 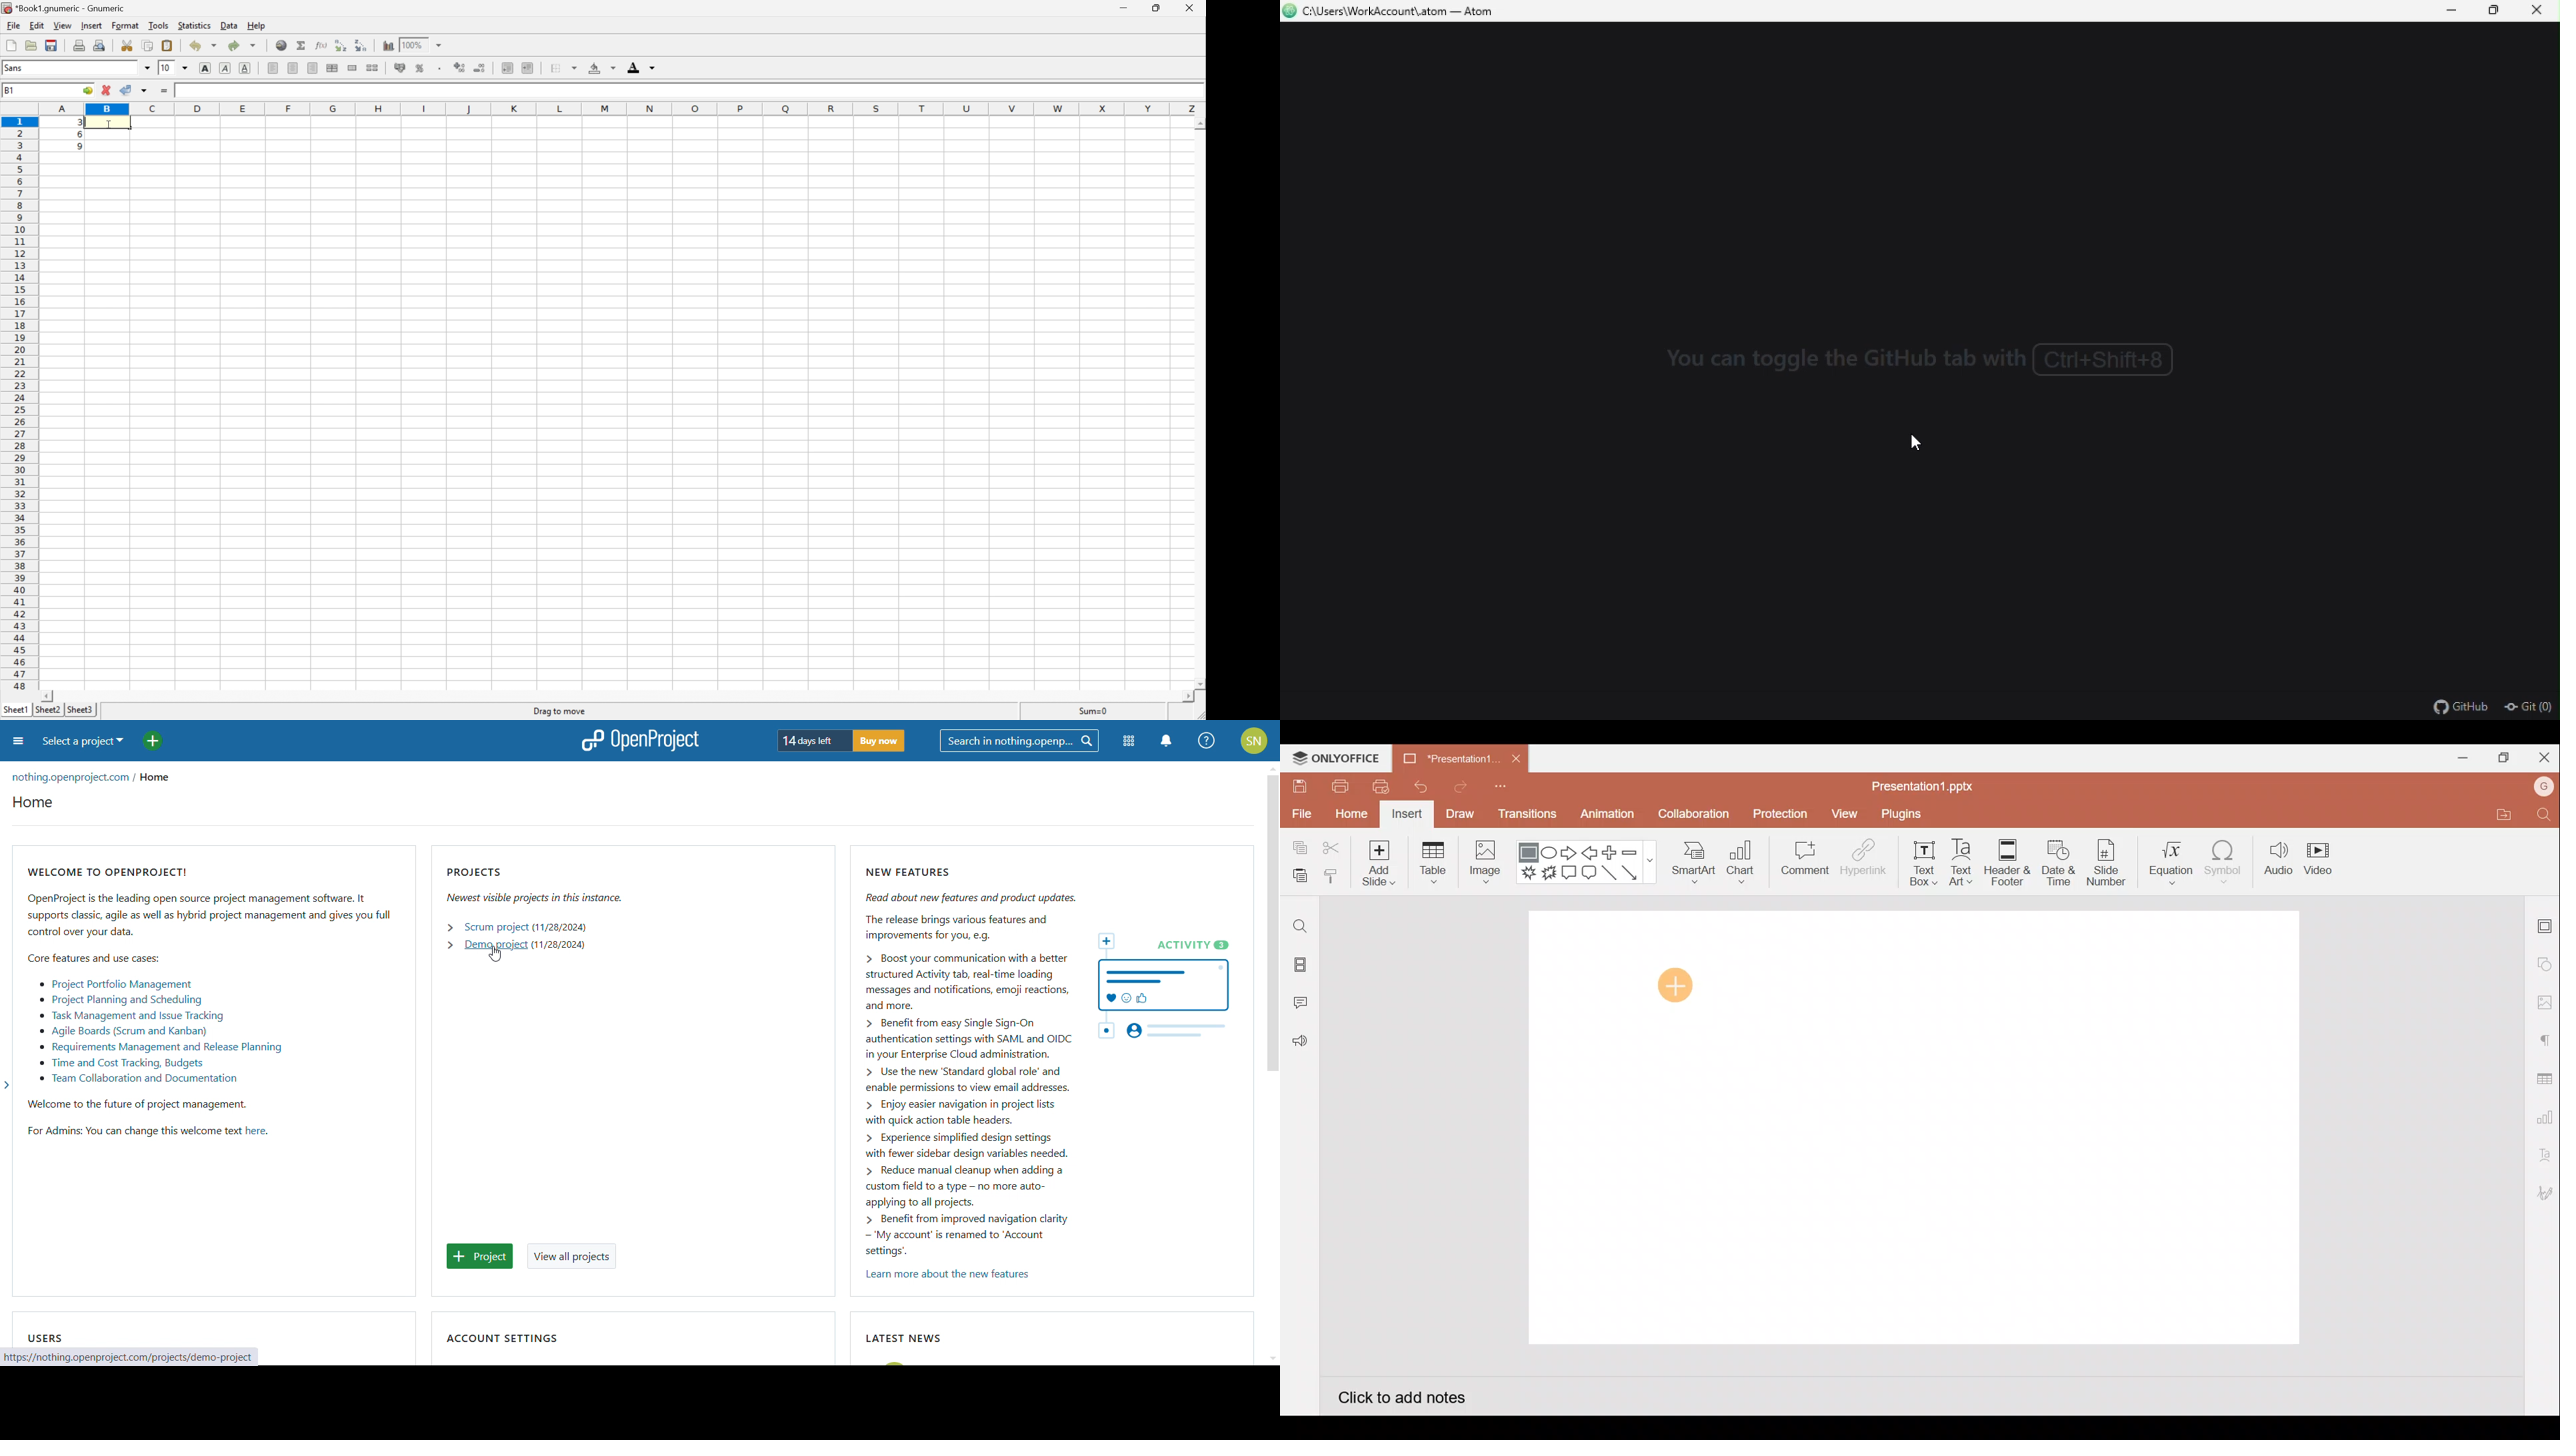 What do you see at coordinates (207, 915) in the screenshot?
I see `OpenProject is the leading open source project management software. It supports classic, agile as well as hybrid project management and gives you full control over your data.` at bounding box center [207, 915].